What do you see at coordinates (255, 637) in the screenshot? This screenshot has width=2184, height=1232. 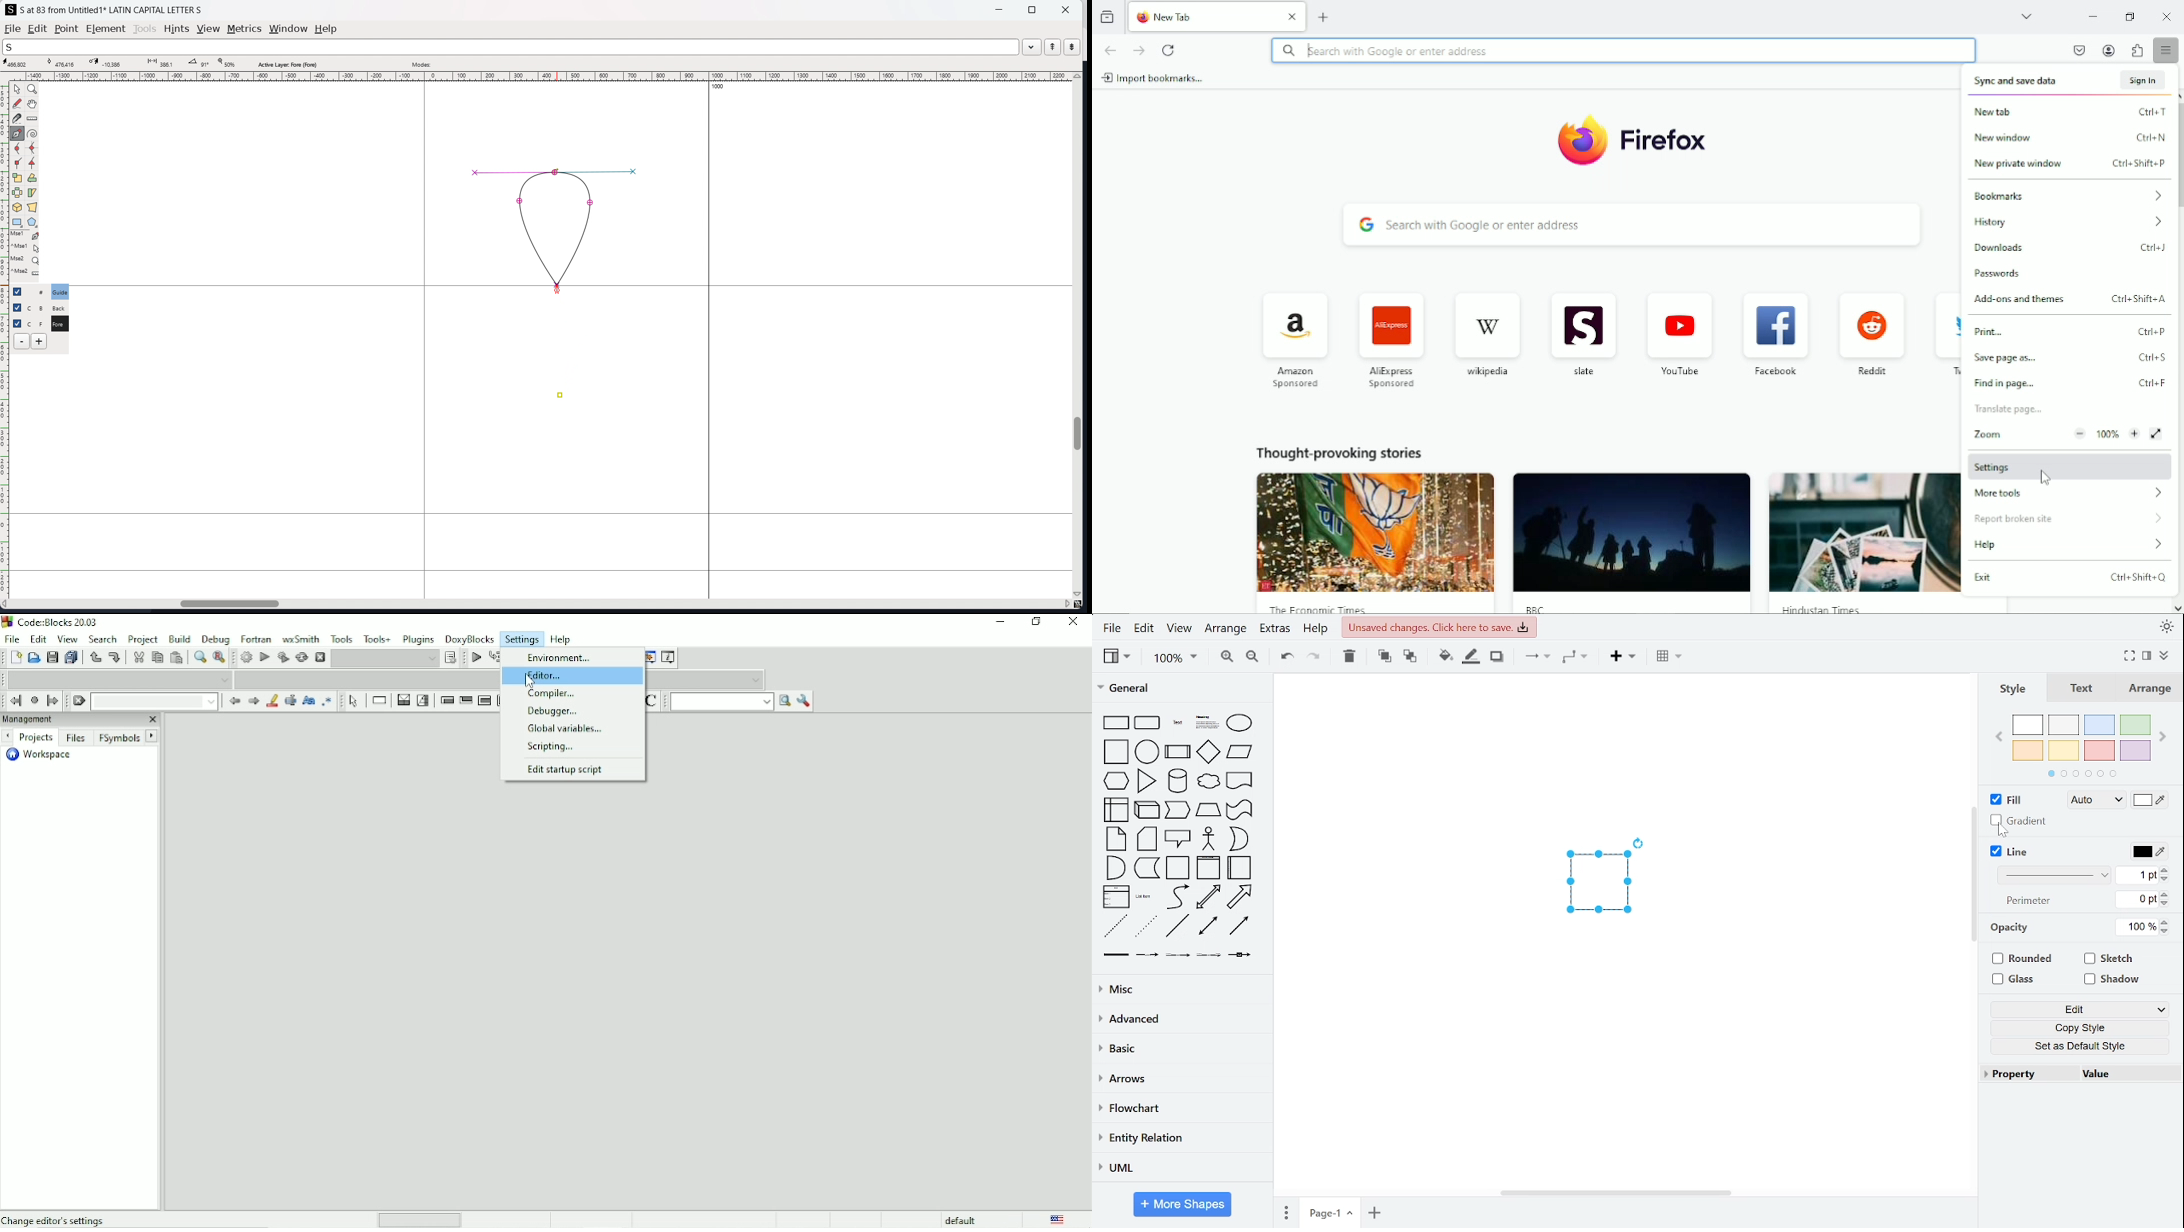 I see `Fortran` at bounding box center [255, 637].